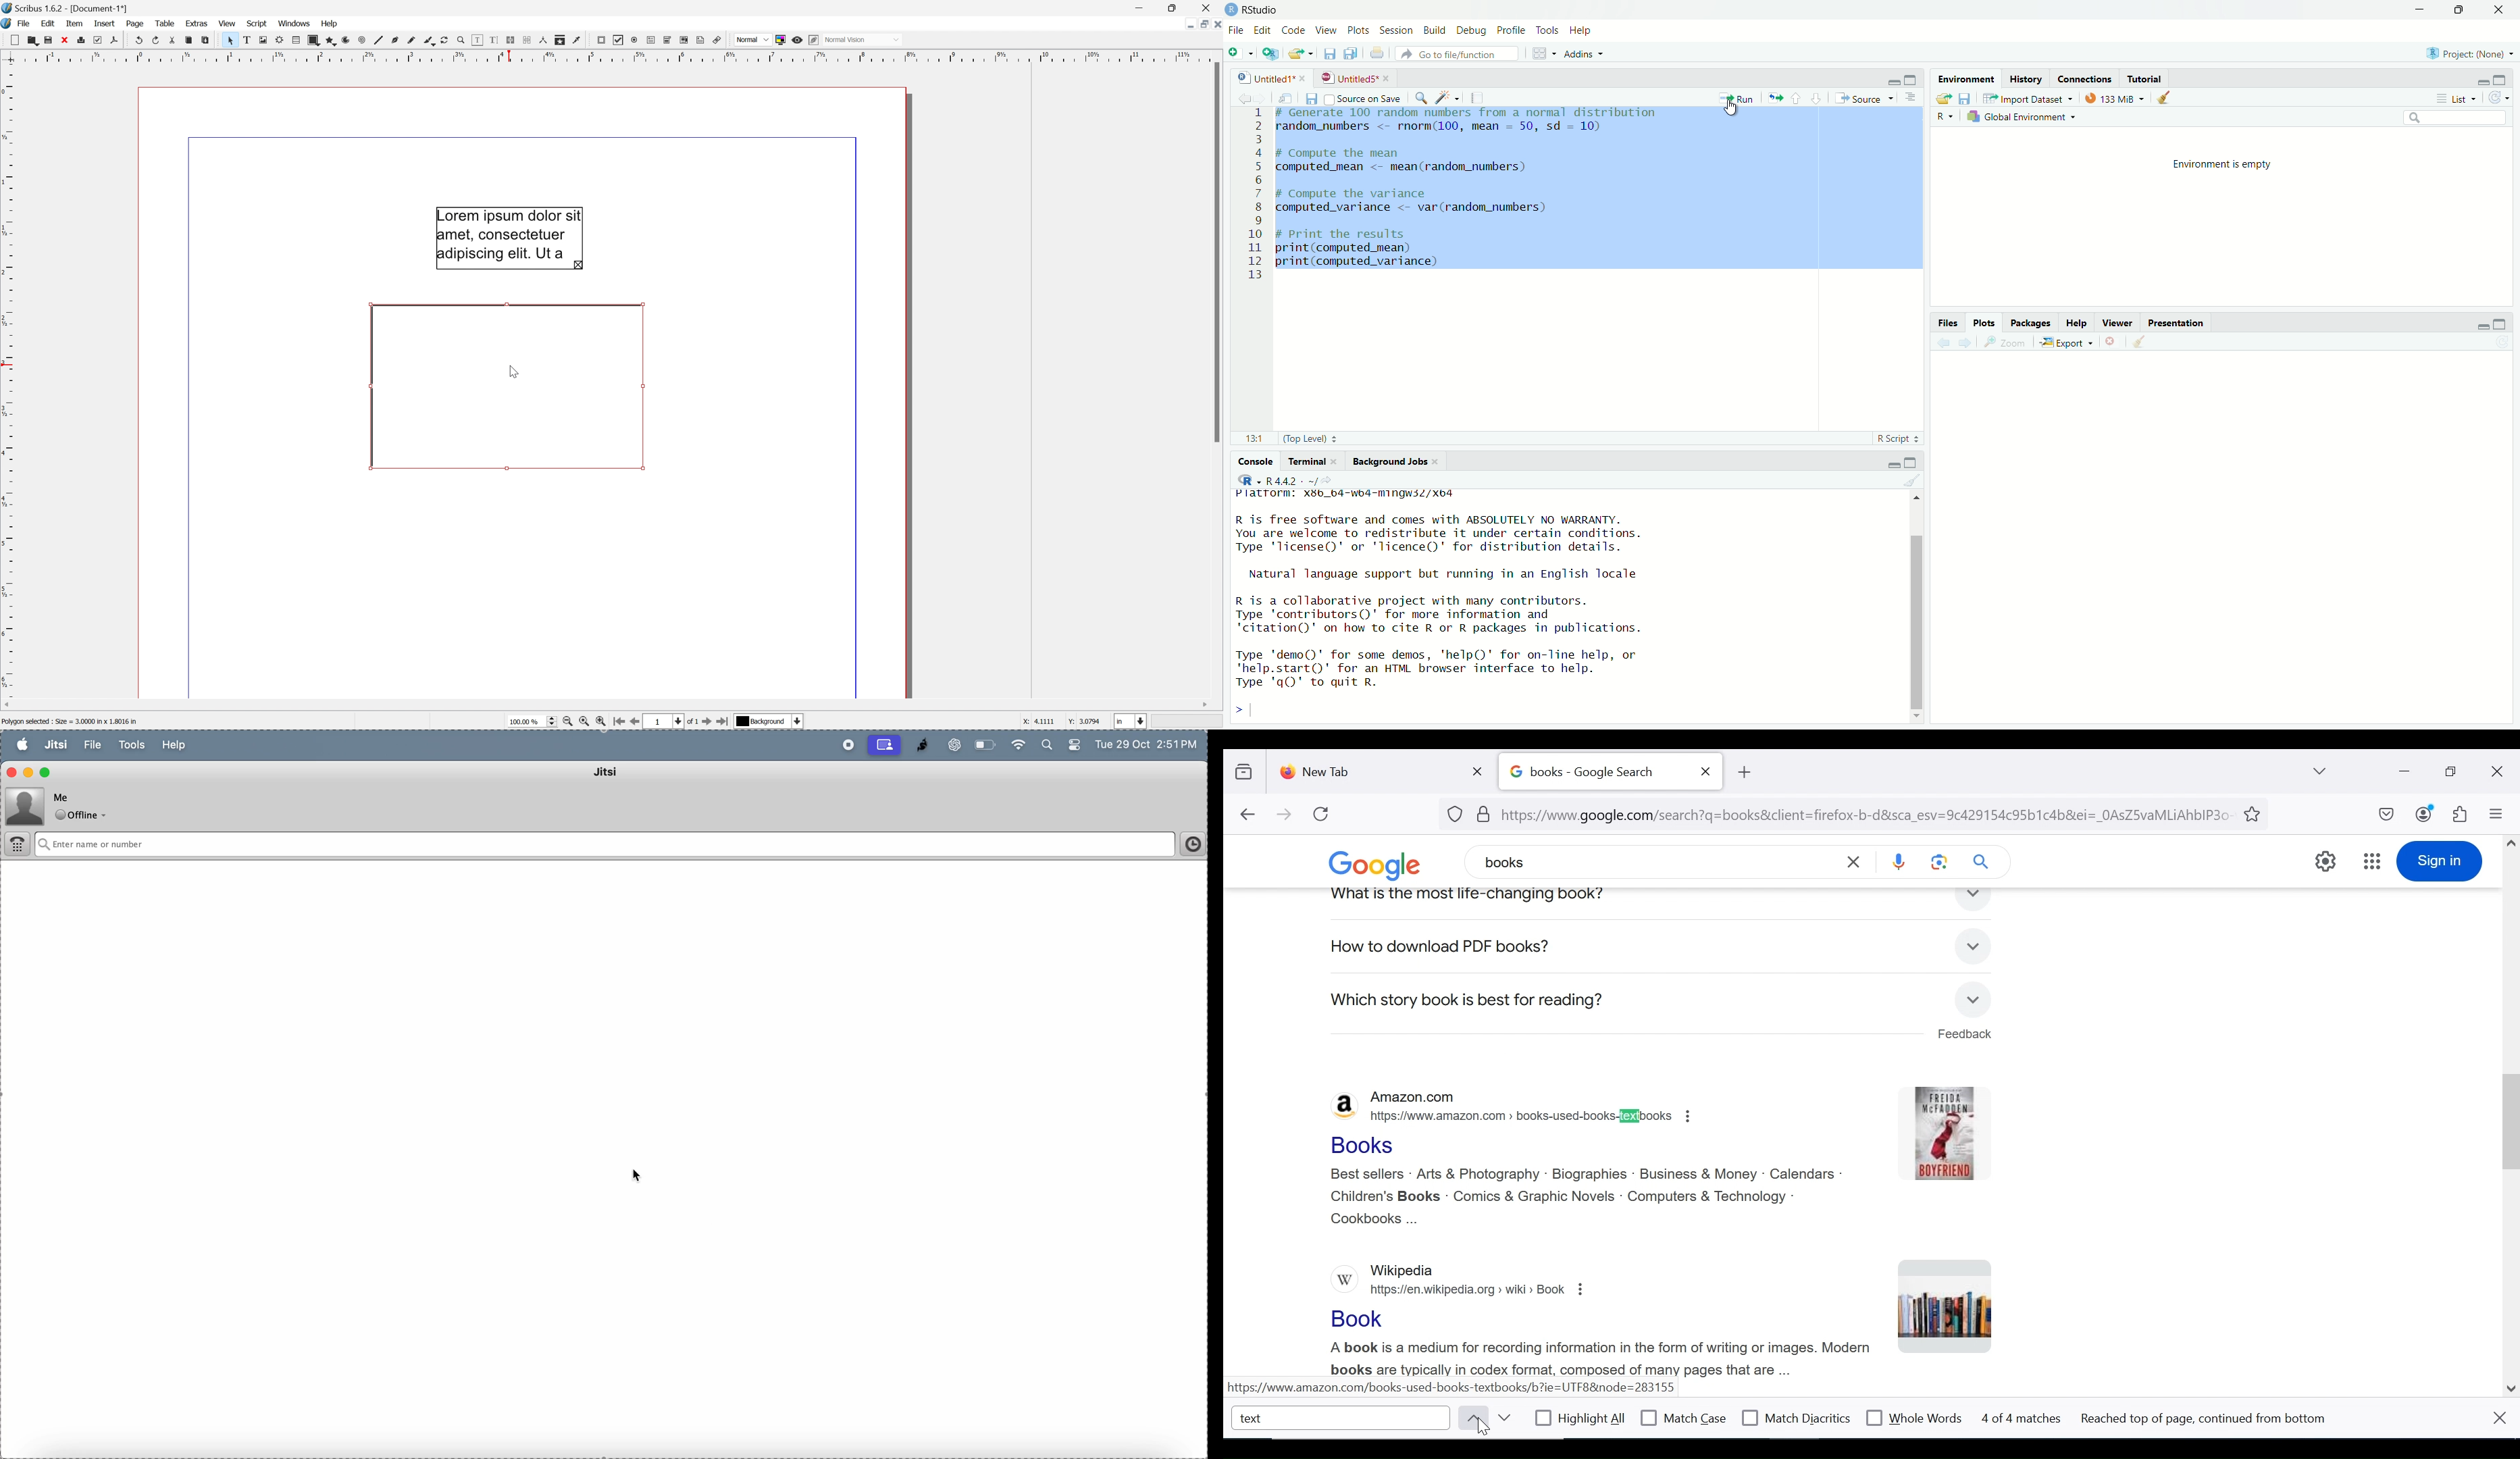 The height and width of the screenshot is (1484, 2520). I want to click on compile report, so click(1478, 97).